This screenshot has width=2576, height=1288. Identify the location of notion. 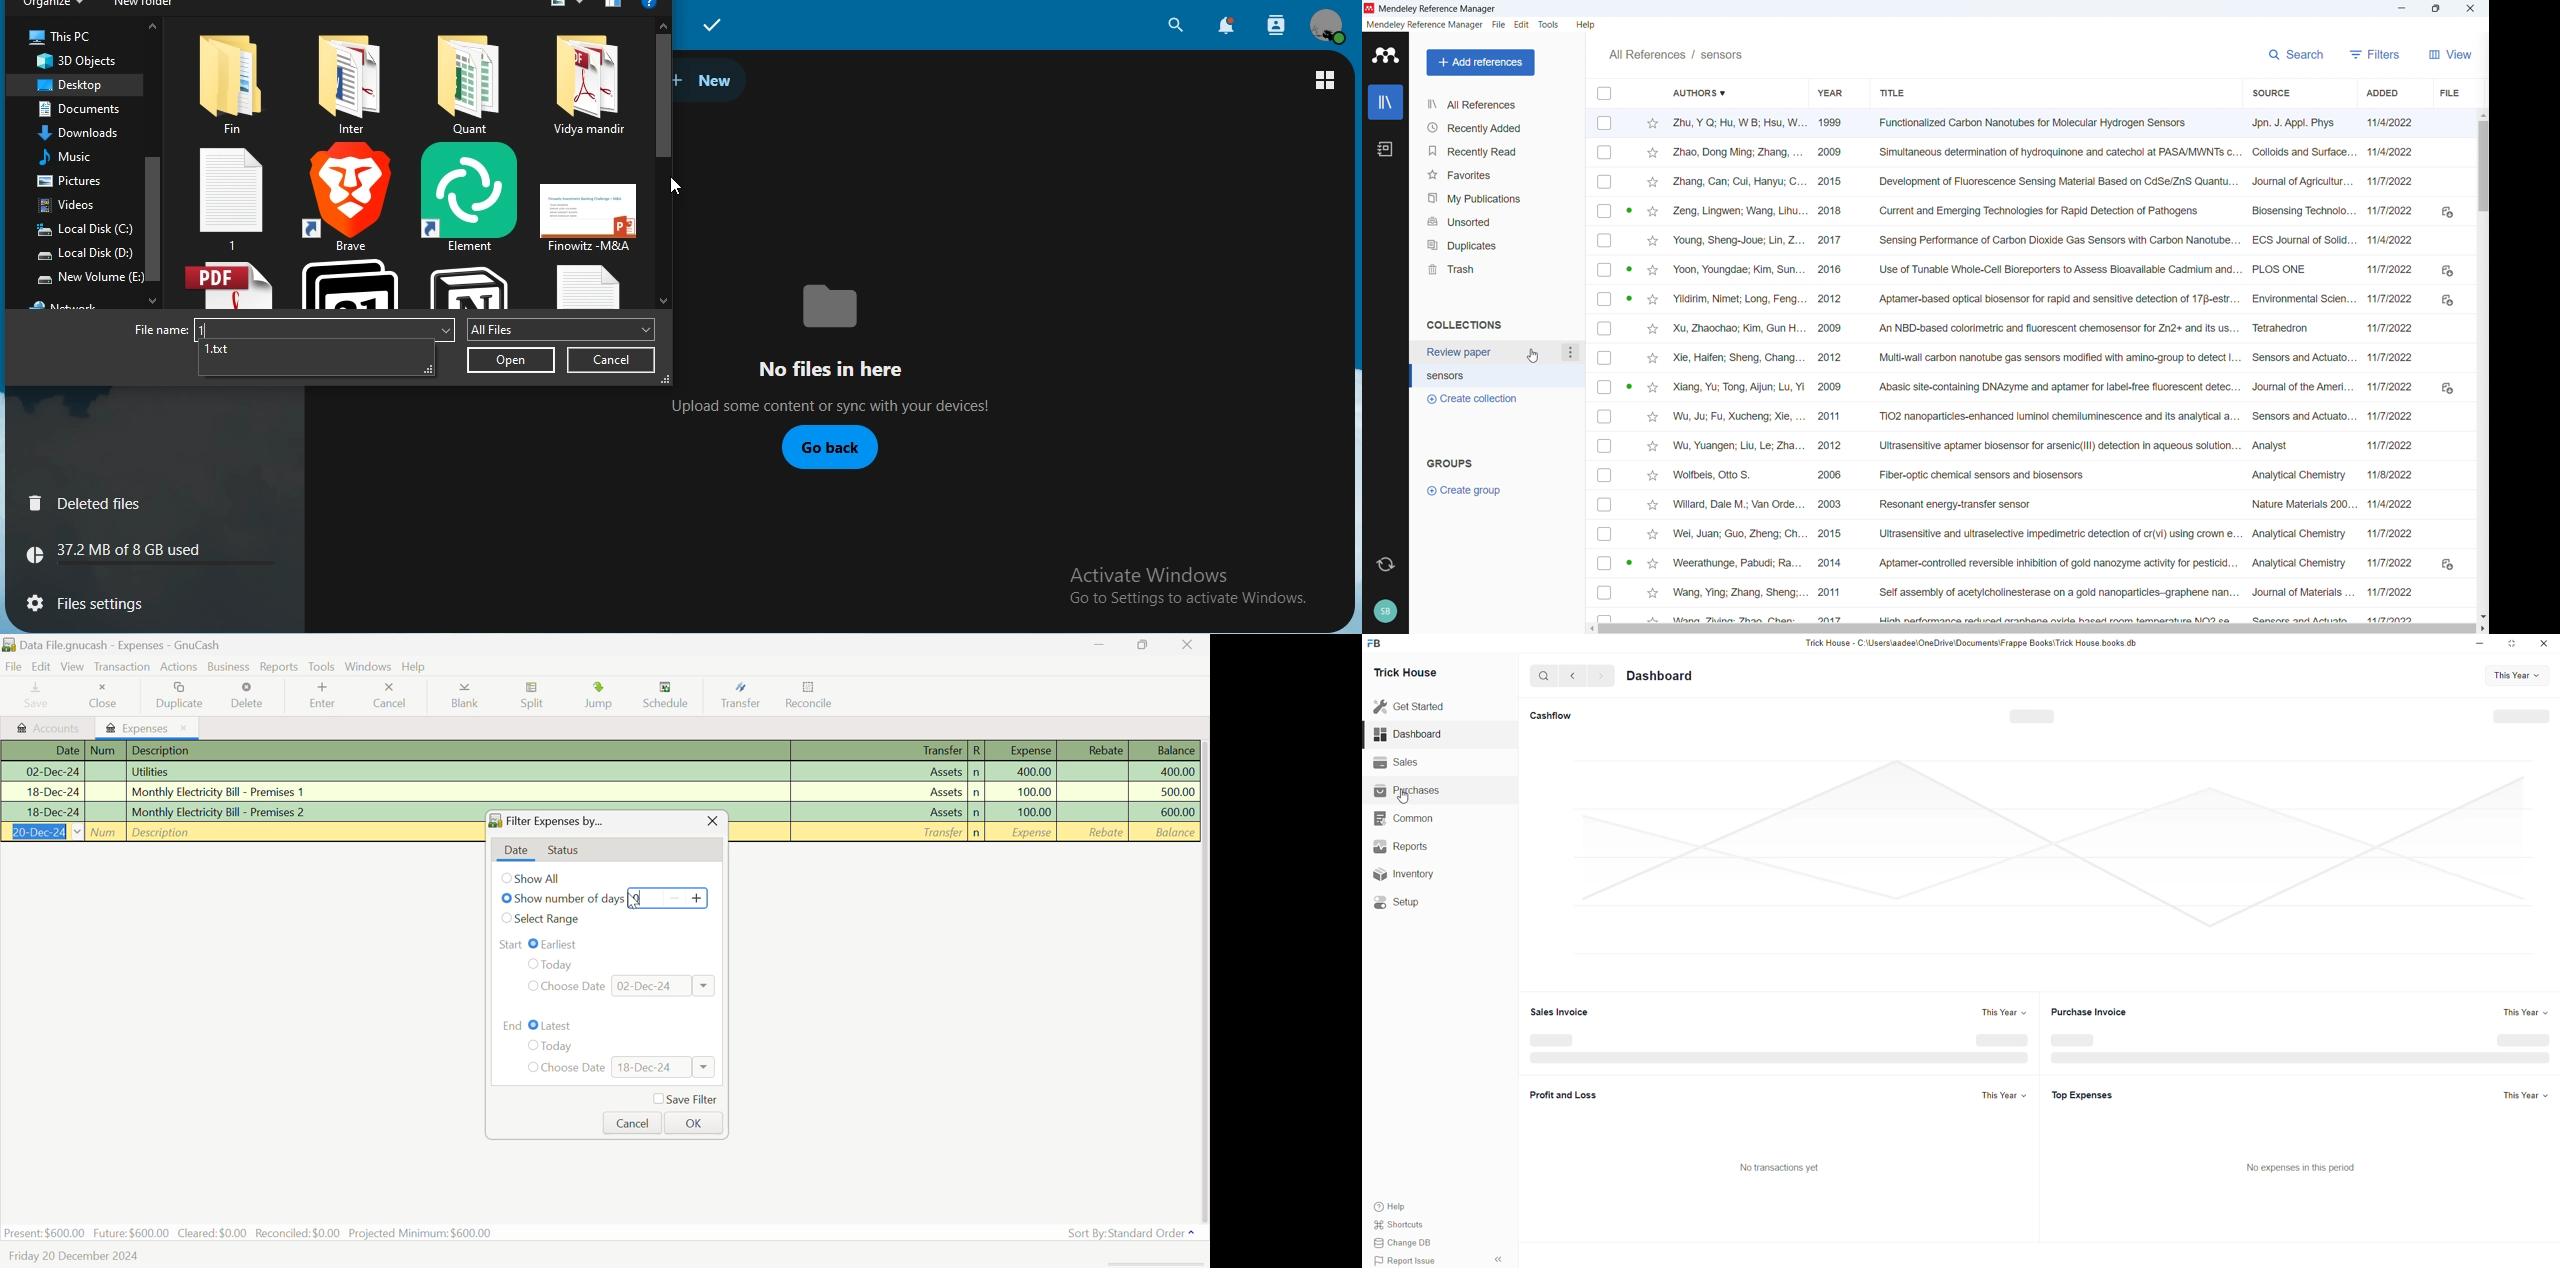
(476, 286).